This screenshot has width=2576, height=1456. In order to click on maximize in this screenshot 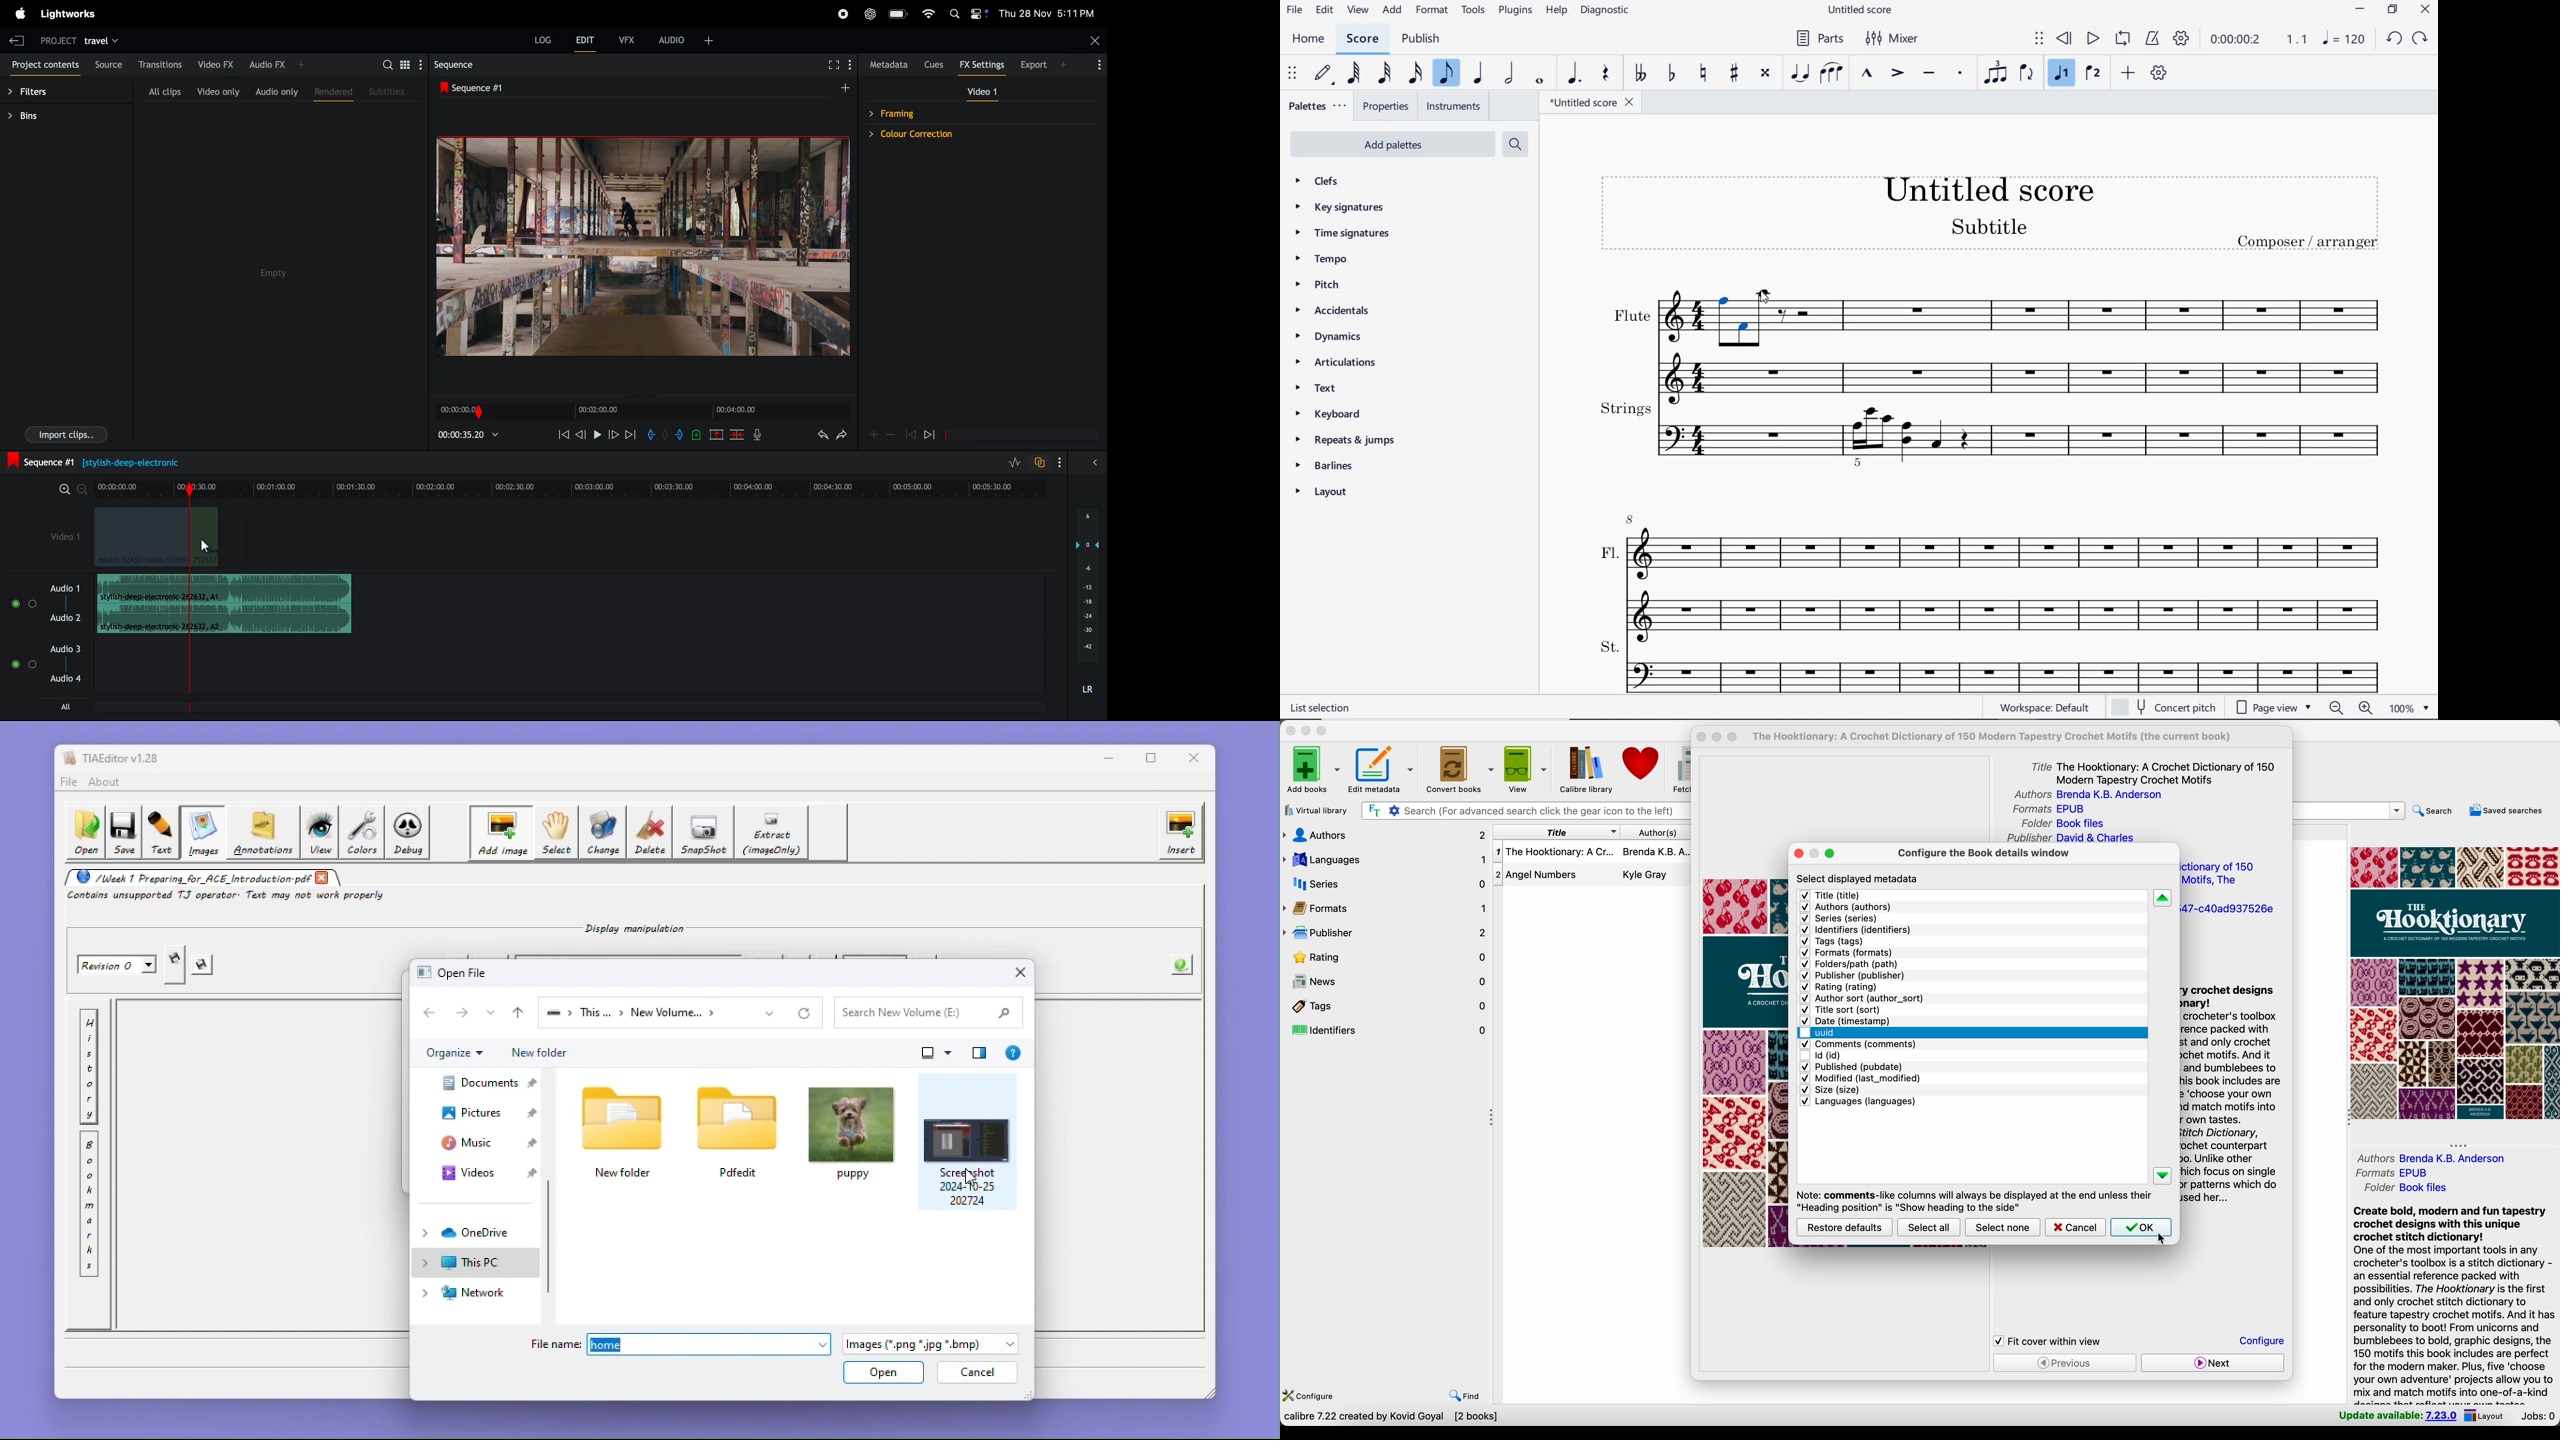, I will do `click(1830, 853)`.